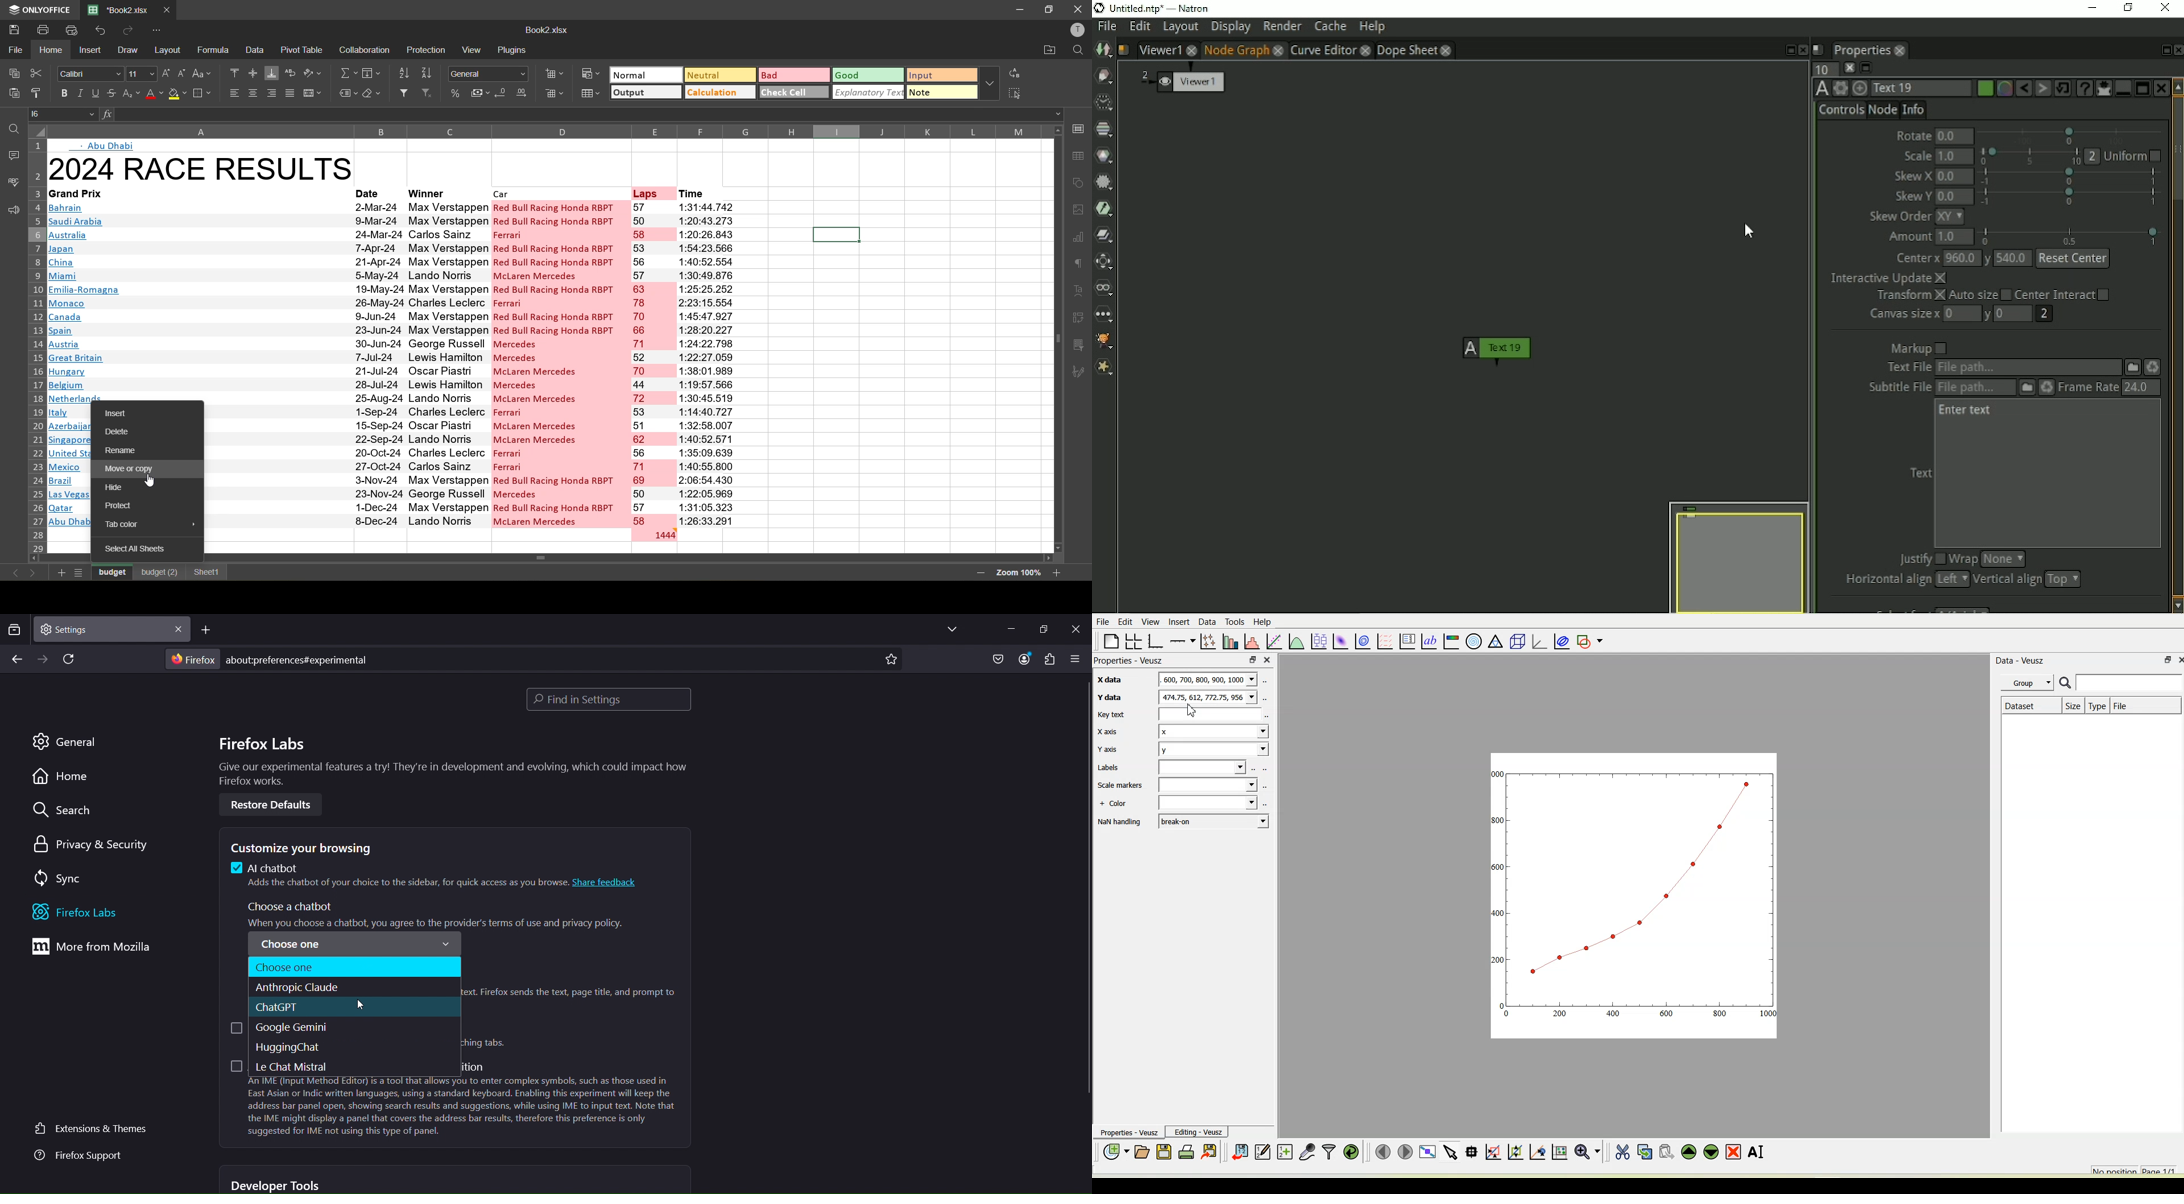  Describe the element at coordinates (948, 630) in the screenshot. I see `list all tabs` at that location.